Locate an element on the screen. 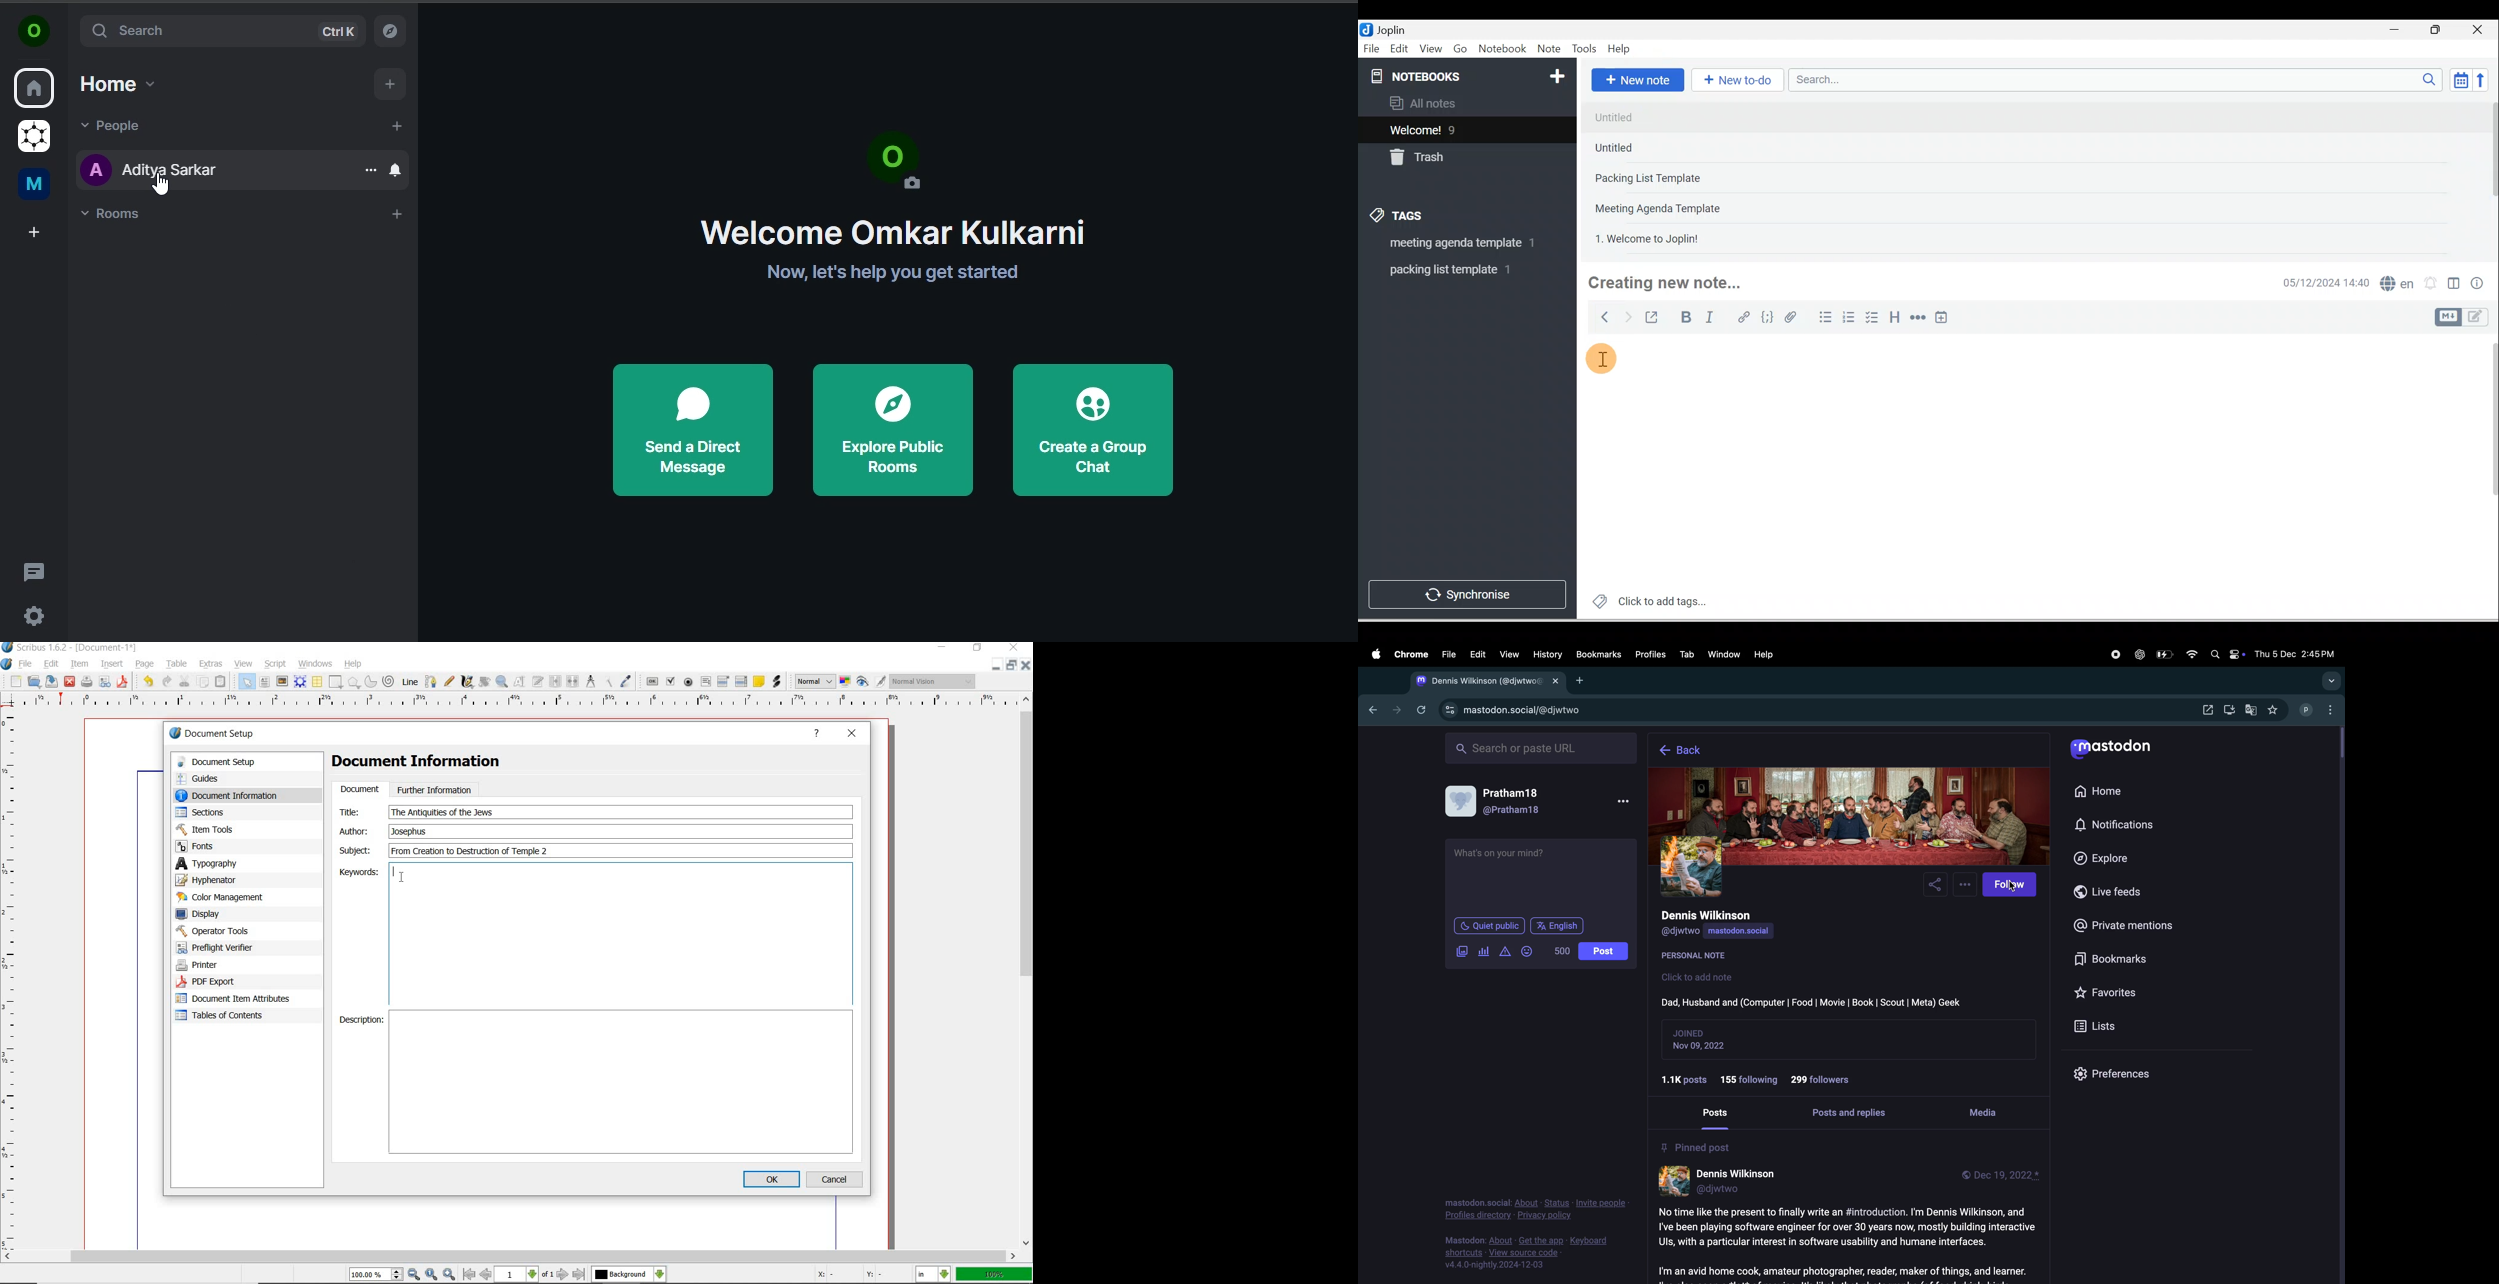  help is located at coordinates (355, 663).